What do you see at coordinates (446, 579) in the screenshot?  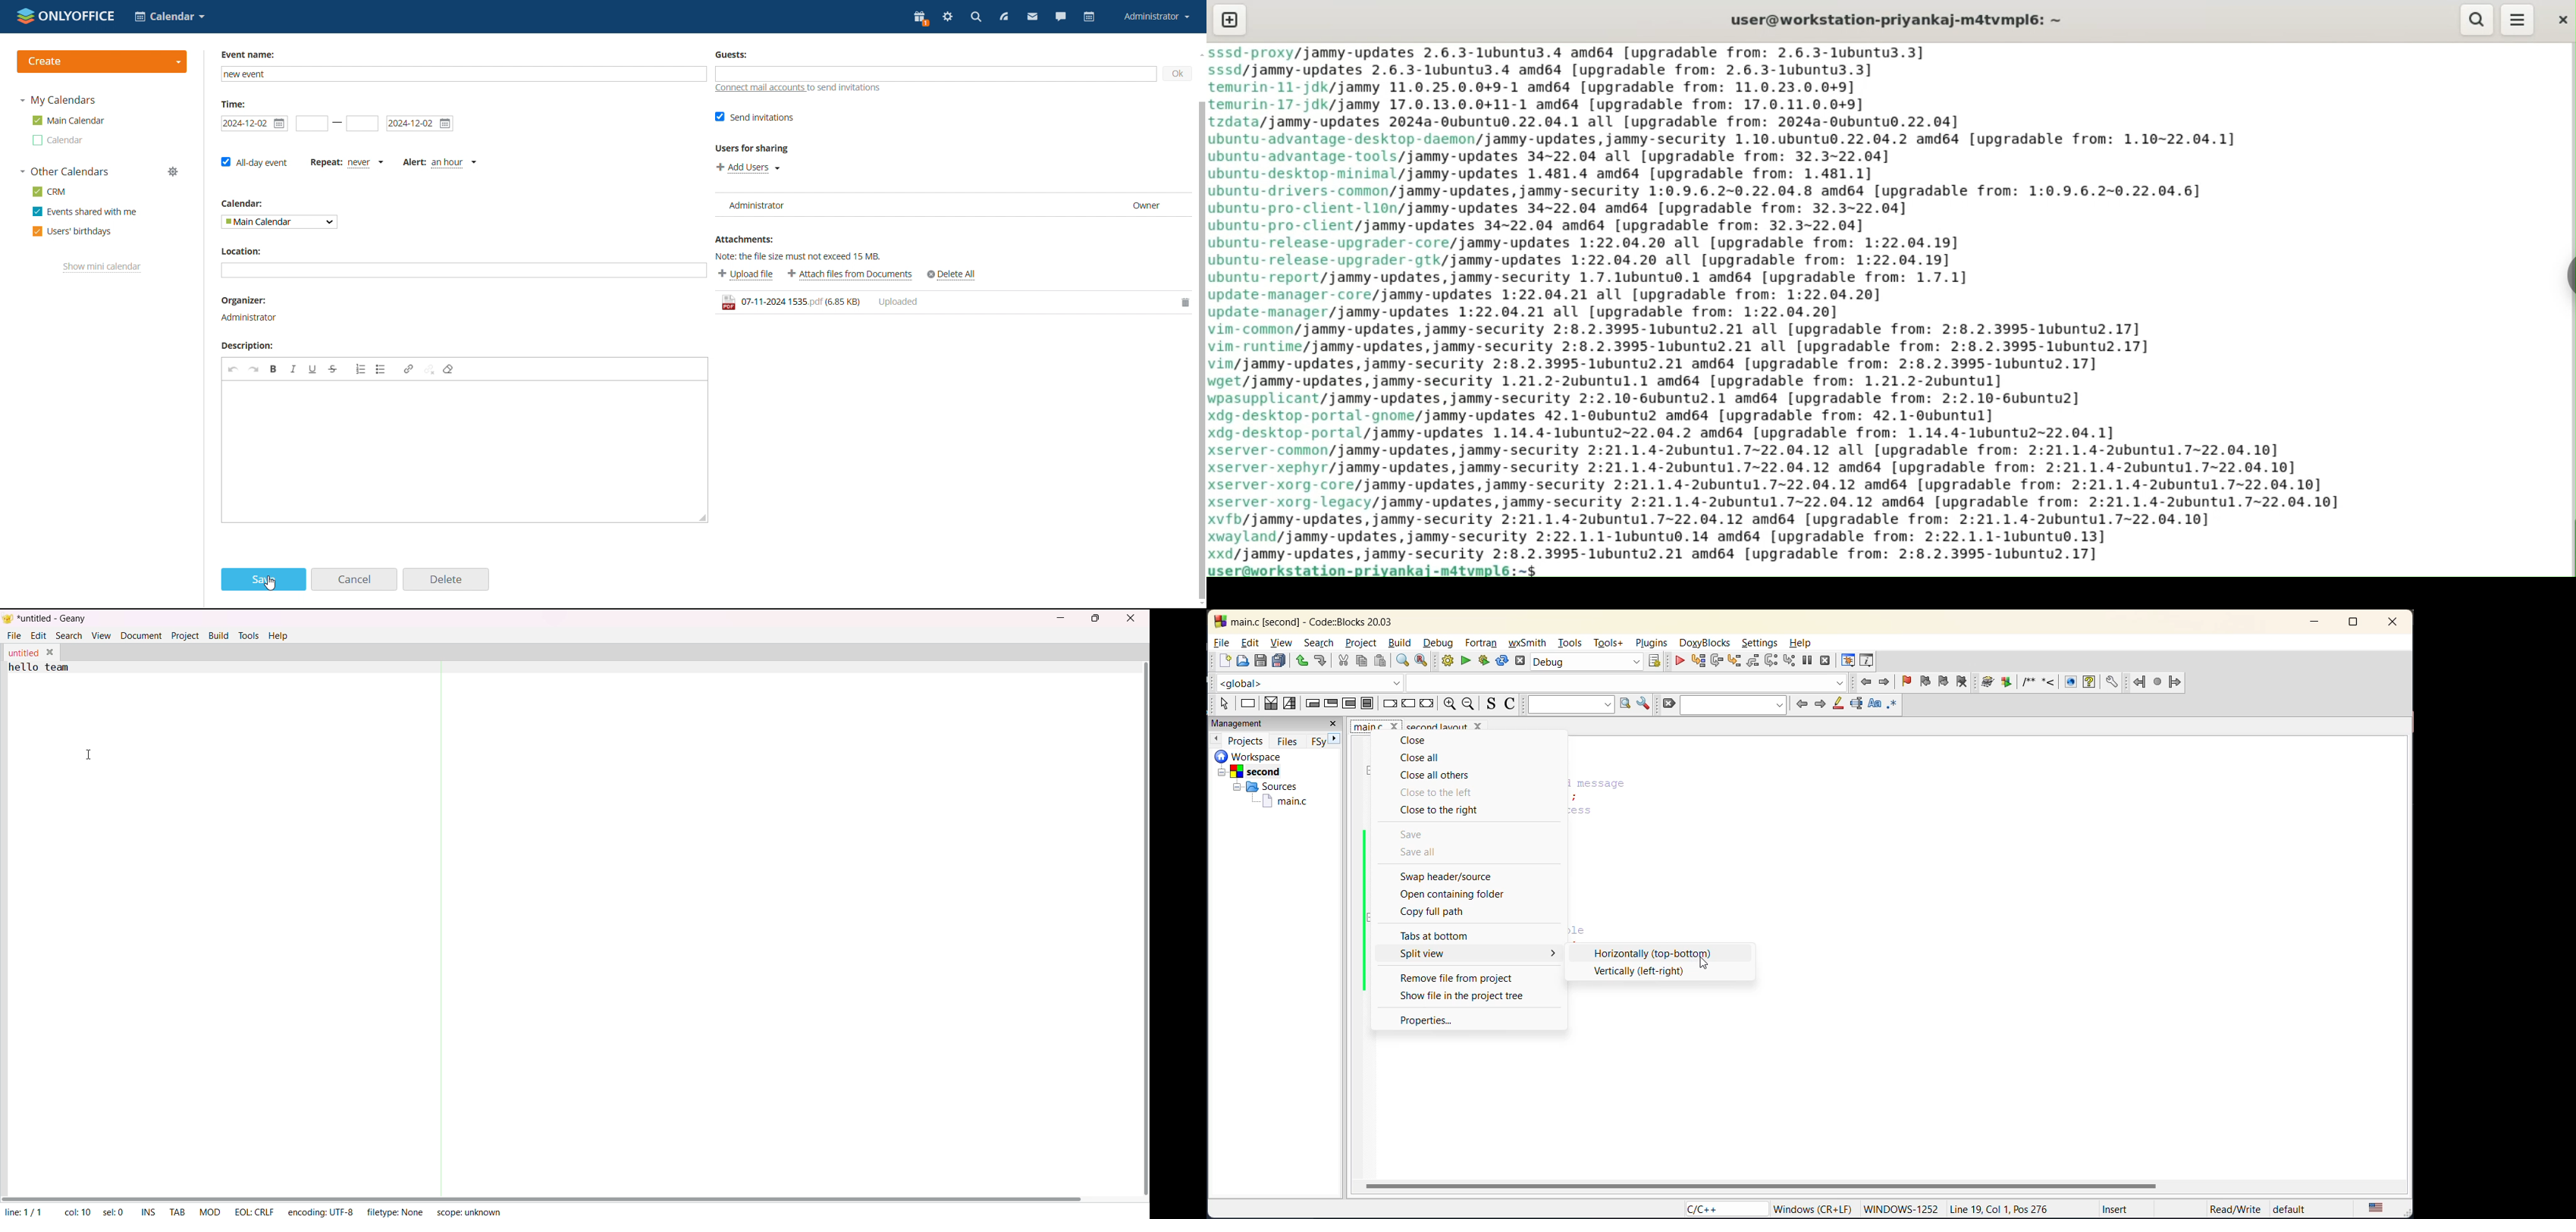 I see `delete` at bounding box center [446, 579].